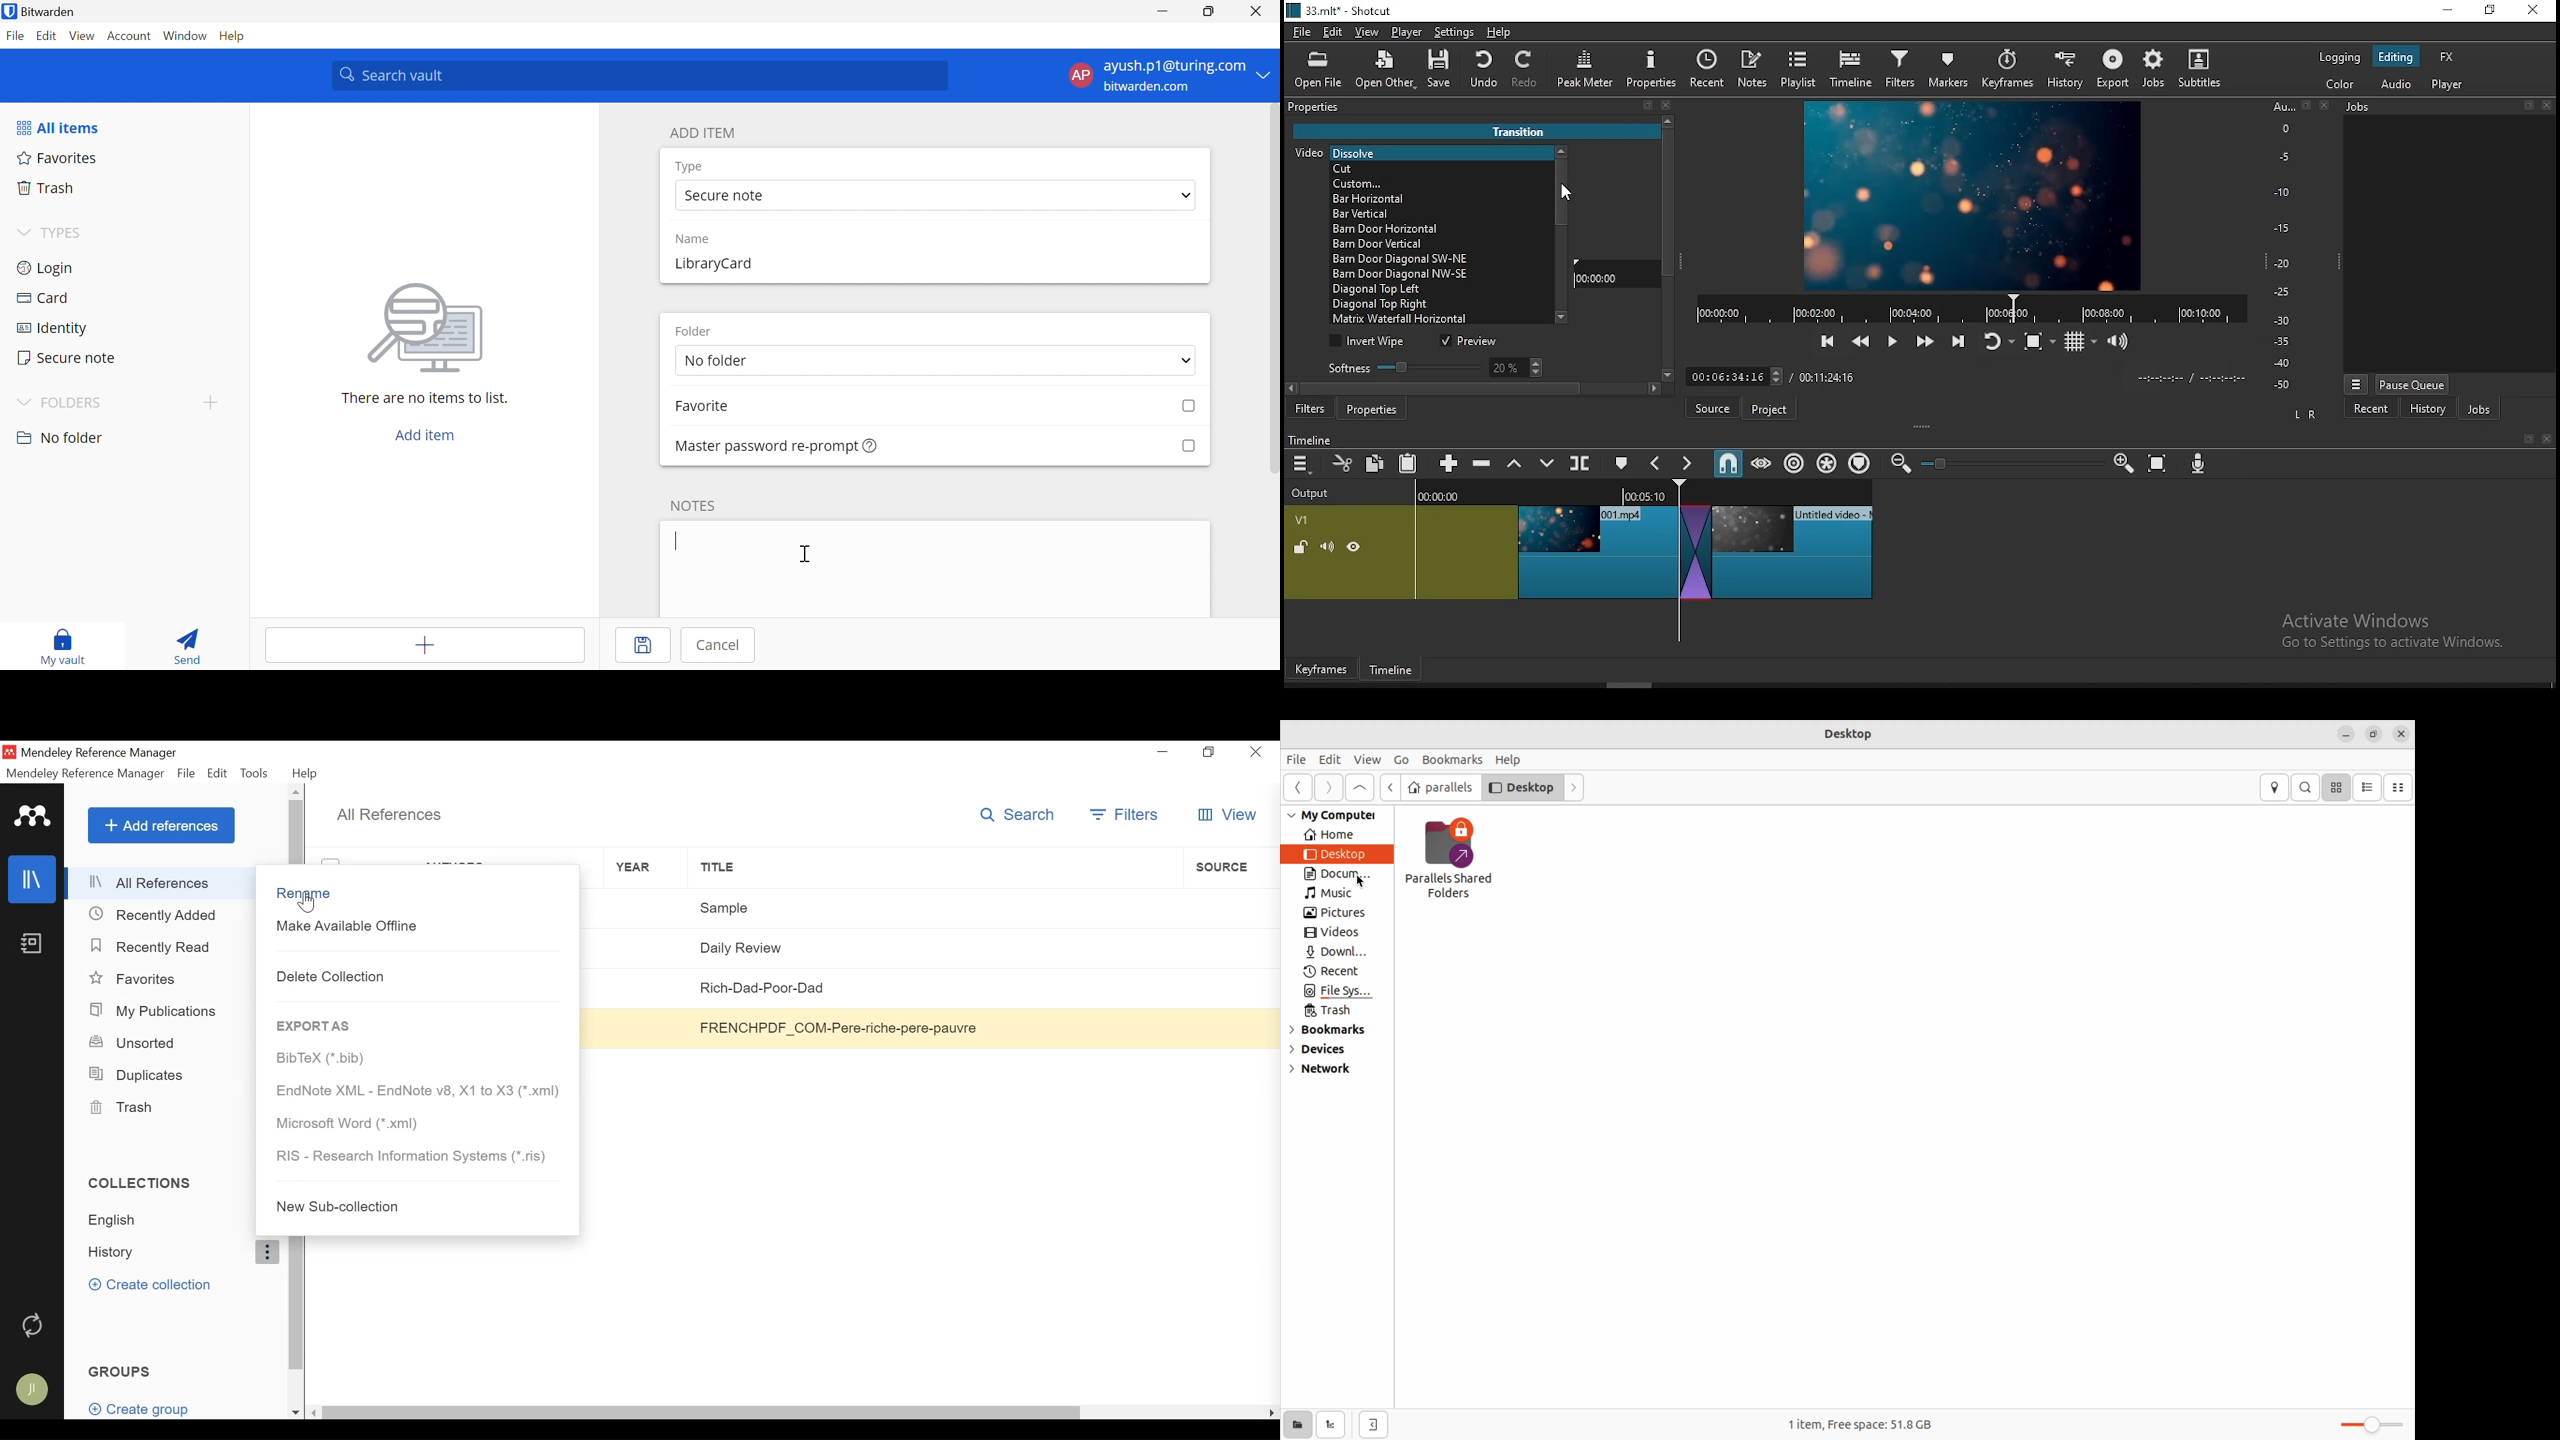 This screenshot has width=2576, height=1456. What do you see at coordinates (1515, 464) in the screenshot?
I see `lift` at bounding box center [1515, 464].